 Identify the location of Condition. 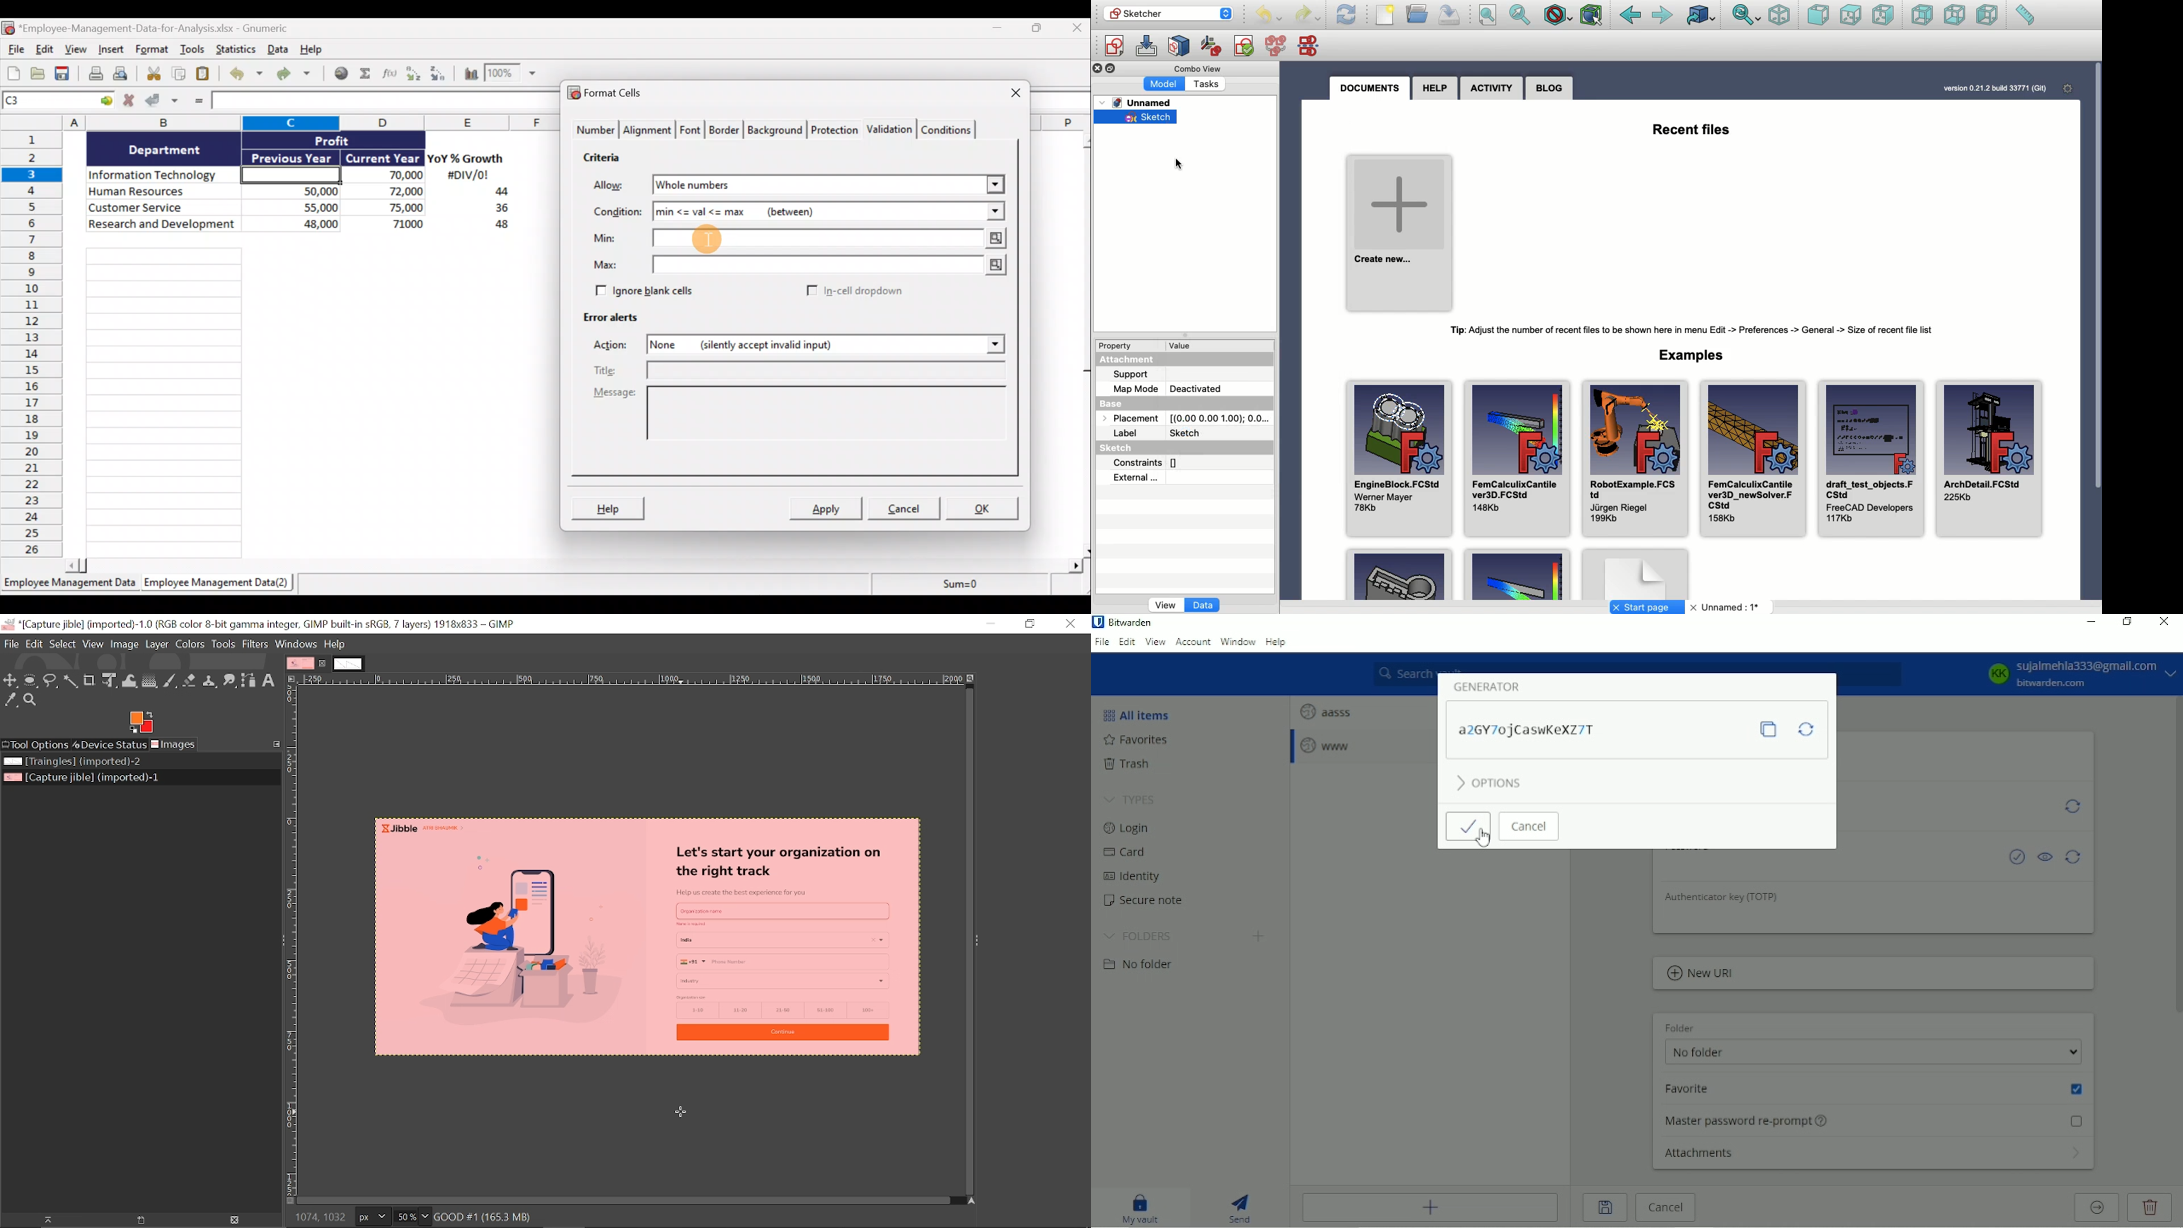
(619, 214).